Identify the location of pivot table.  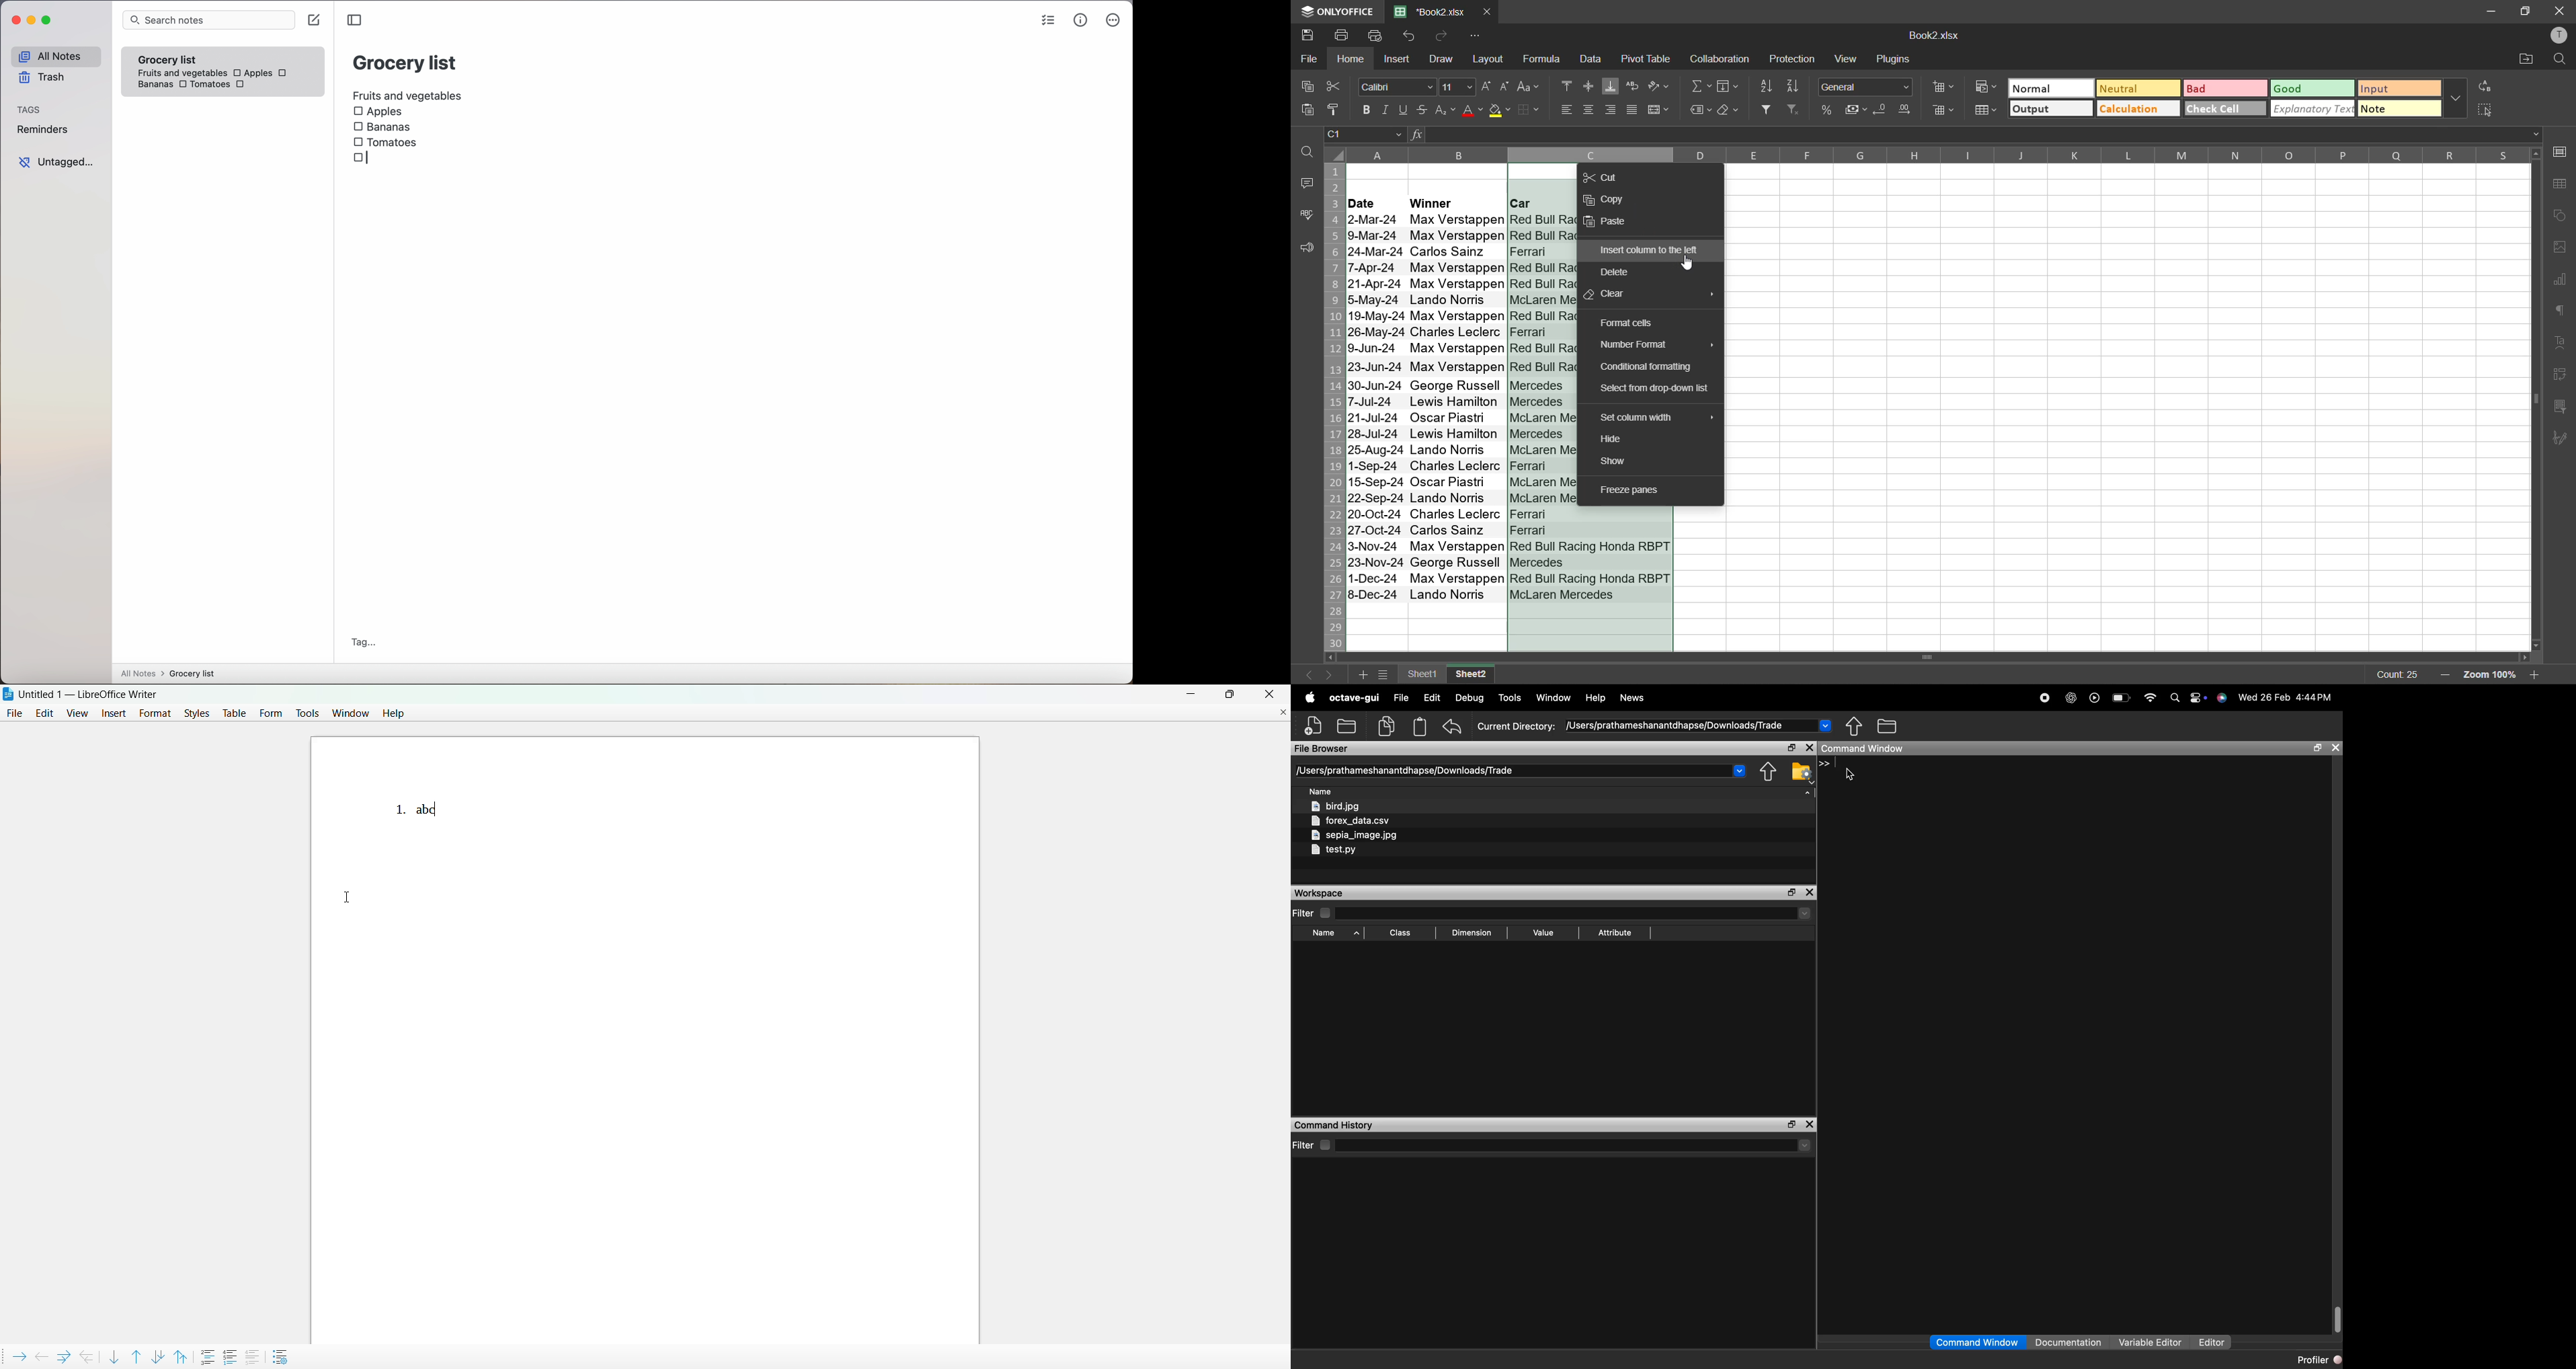
(2559, 376).